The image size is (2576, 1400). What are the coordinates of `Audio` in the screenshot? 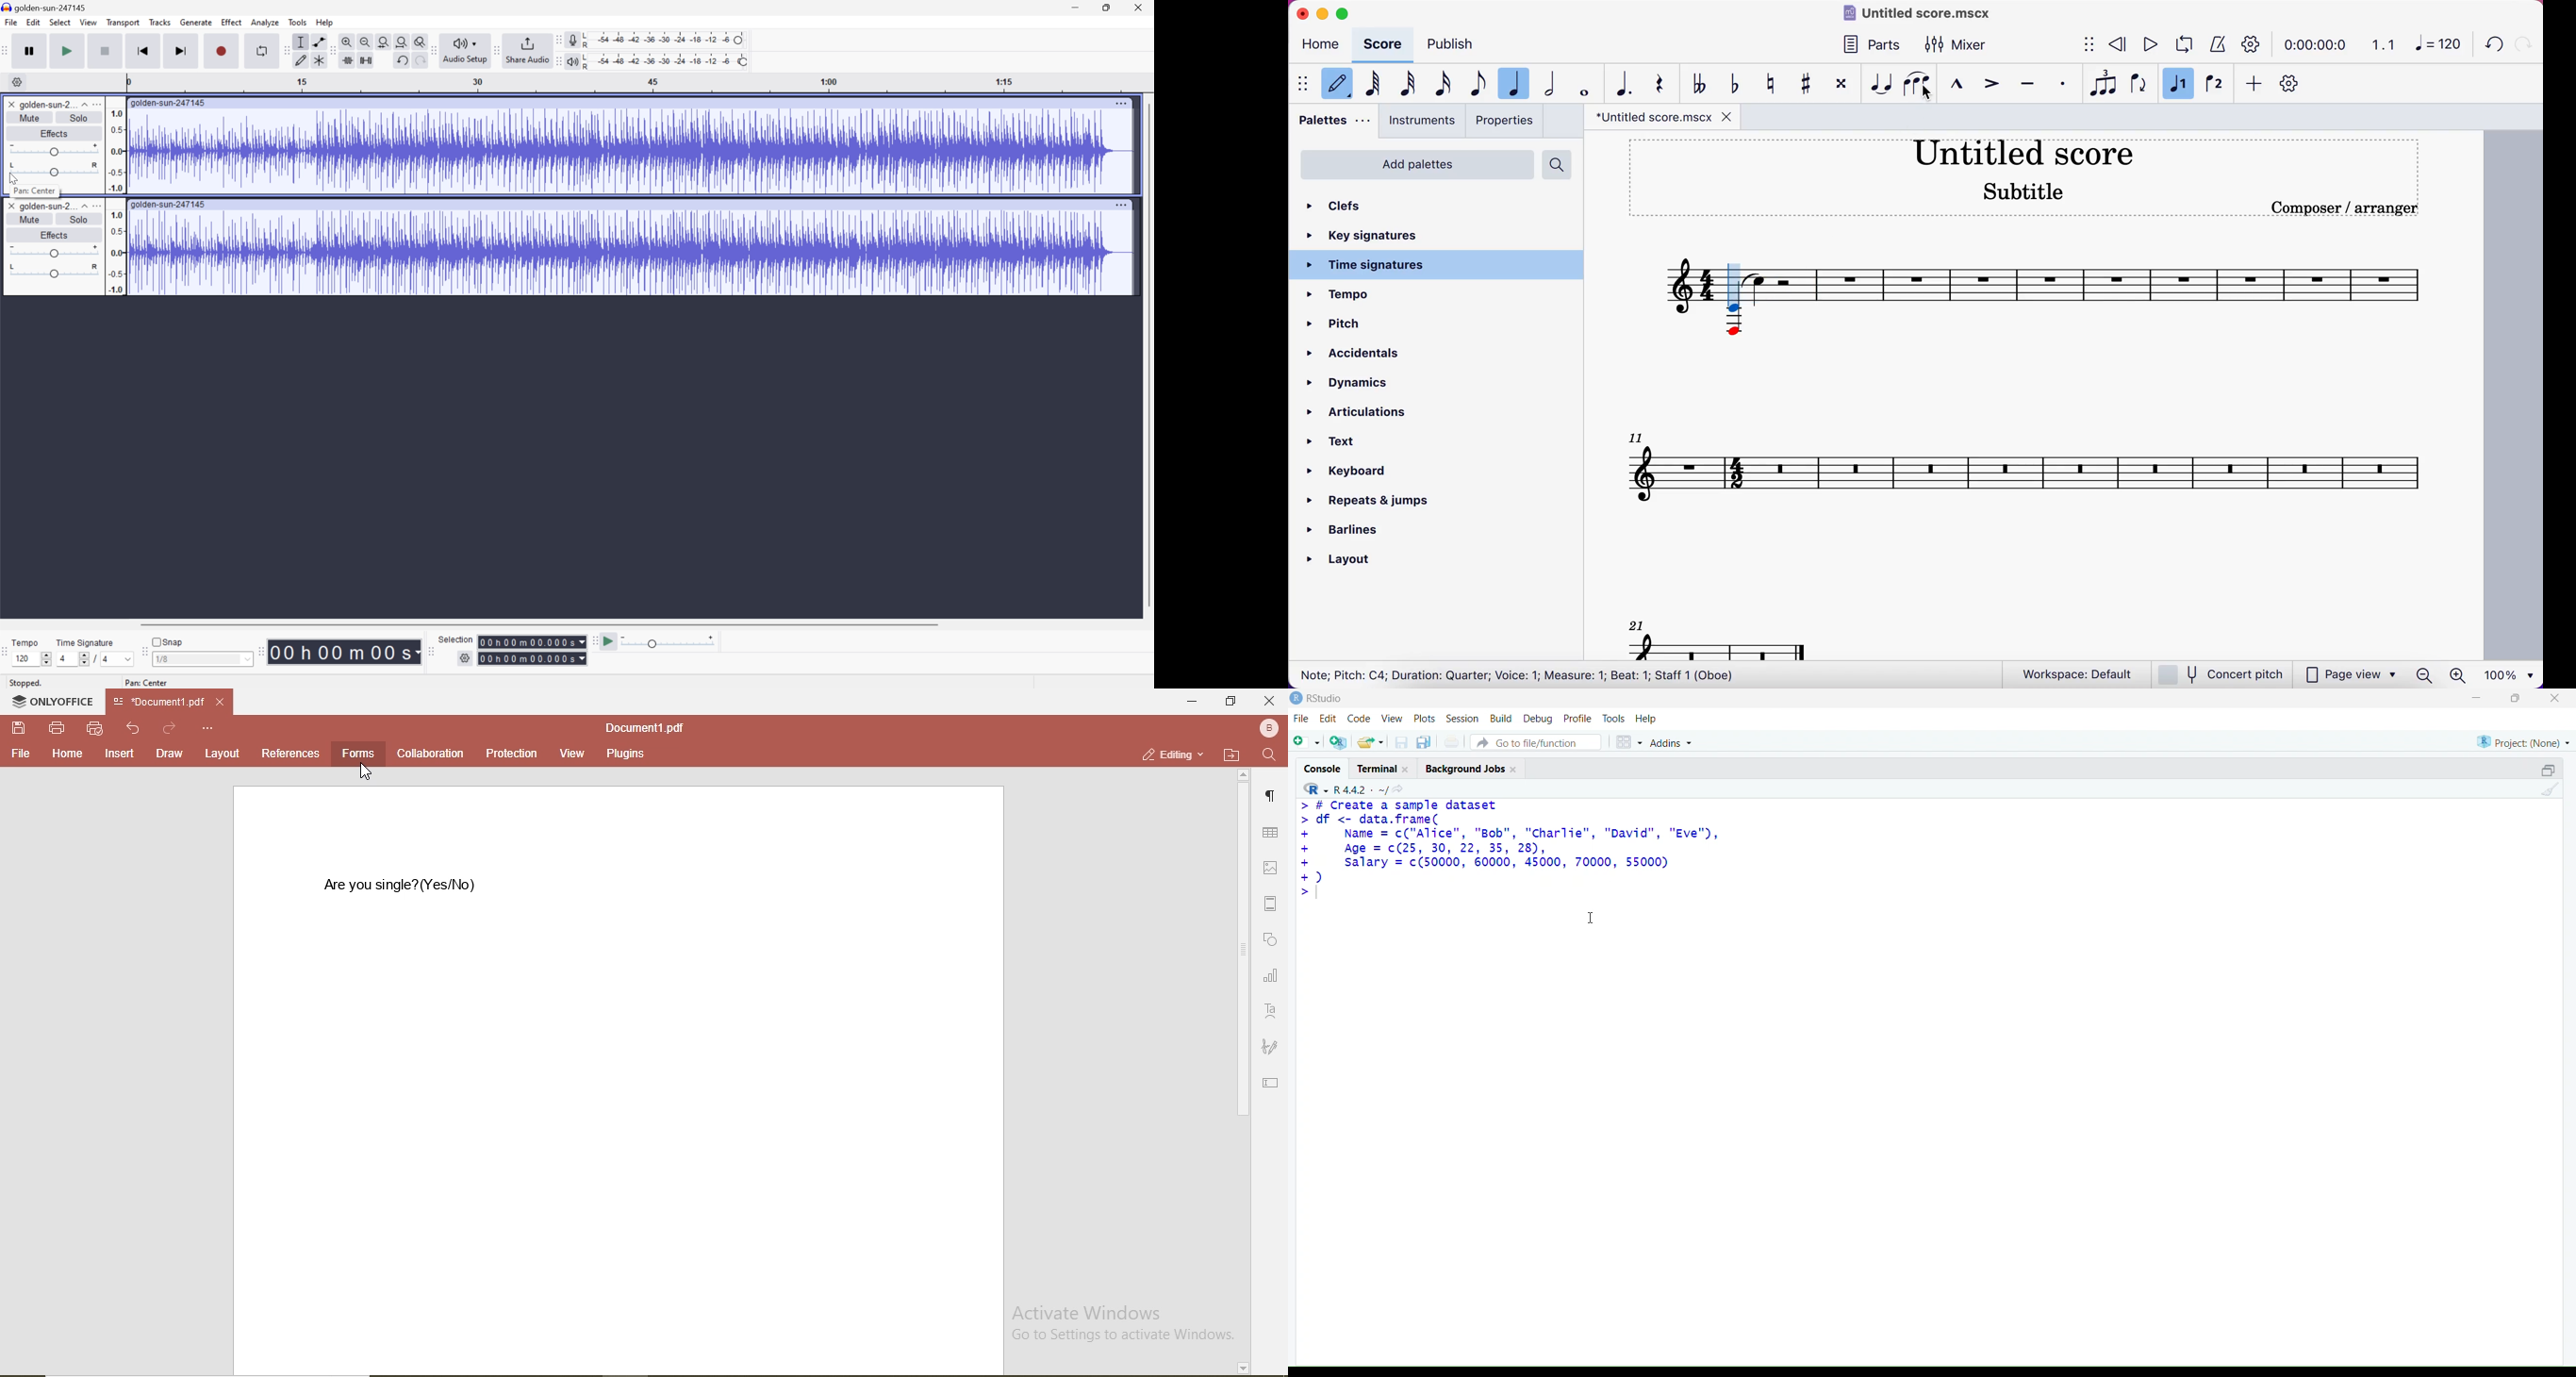 It's located at (632, 152).